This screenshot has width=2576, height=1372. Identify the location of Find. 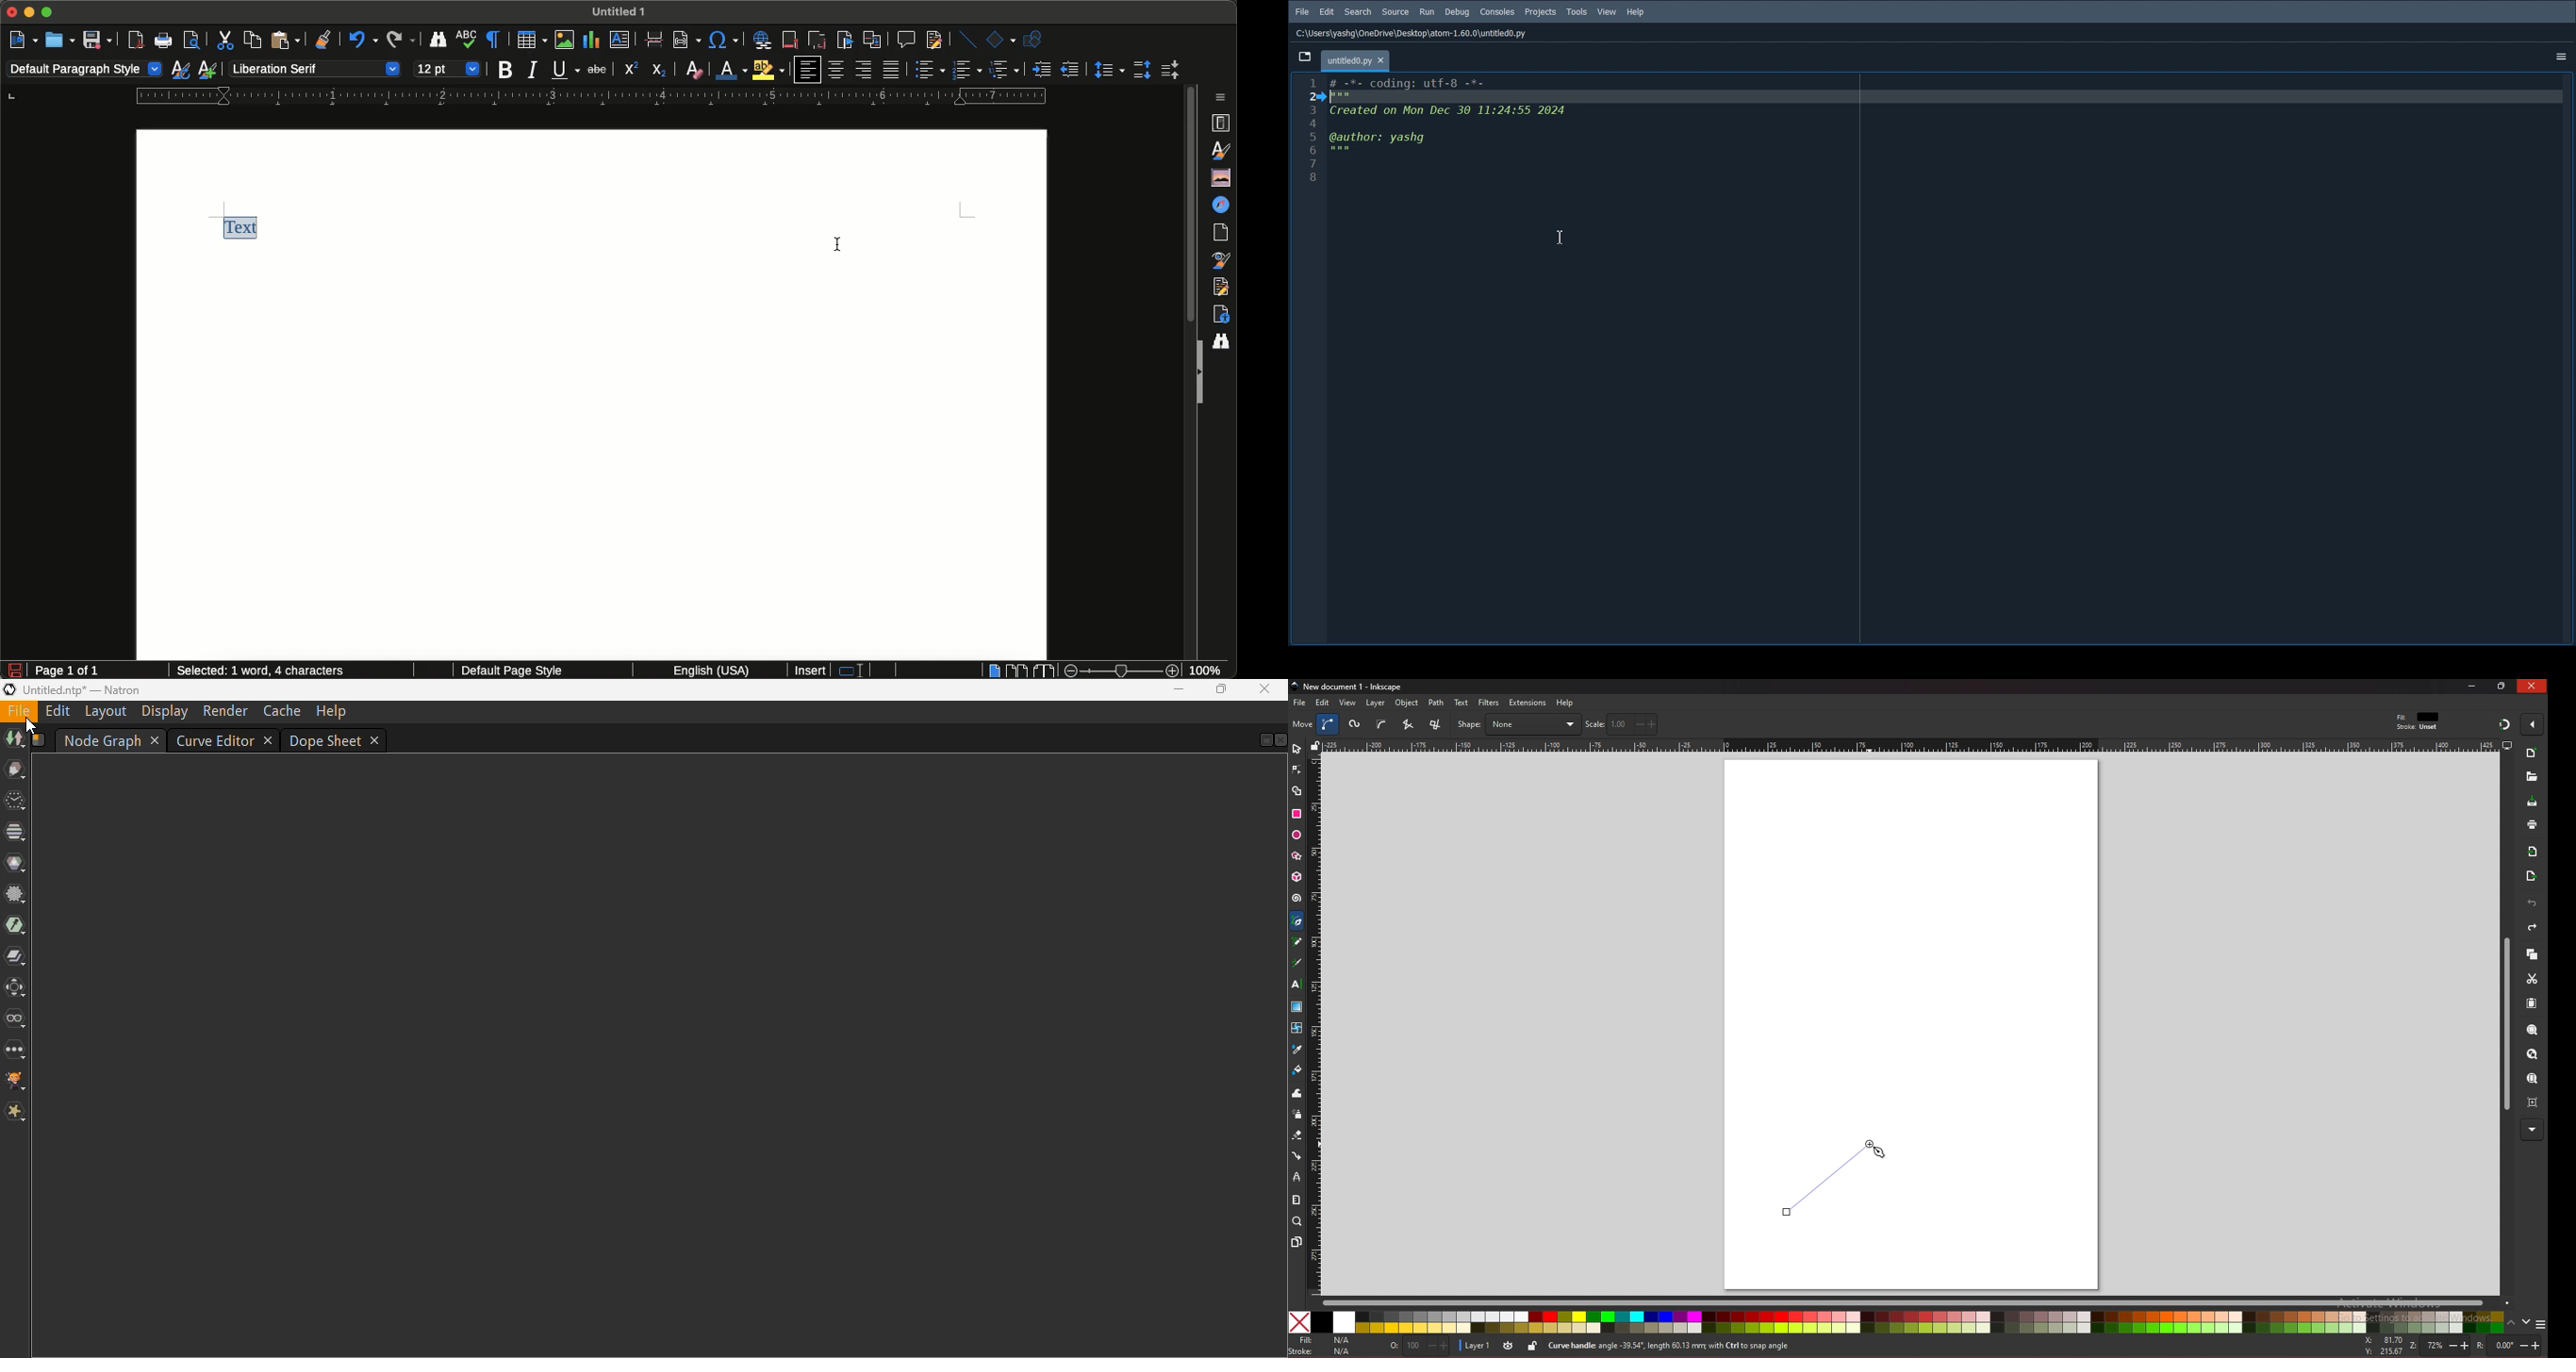
(1225, 340).